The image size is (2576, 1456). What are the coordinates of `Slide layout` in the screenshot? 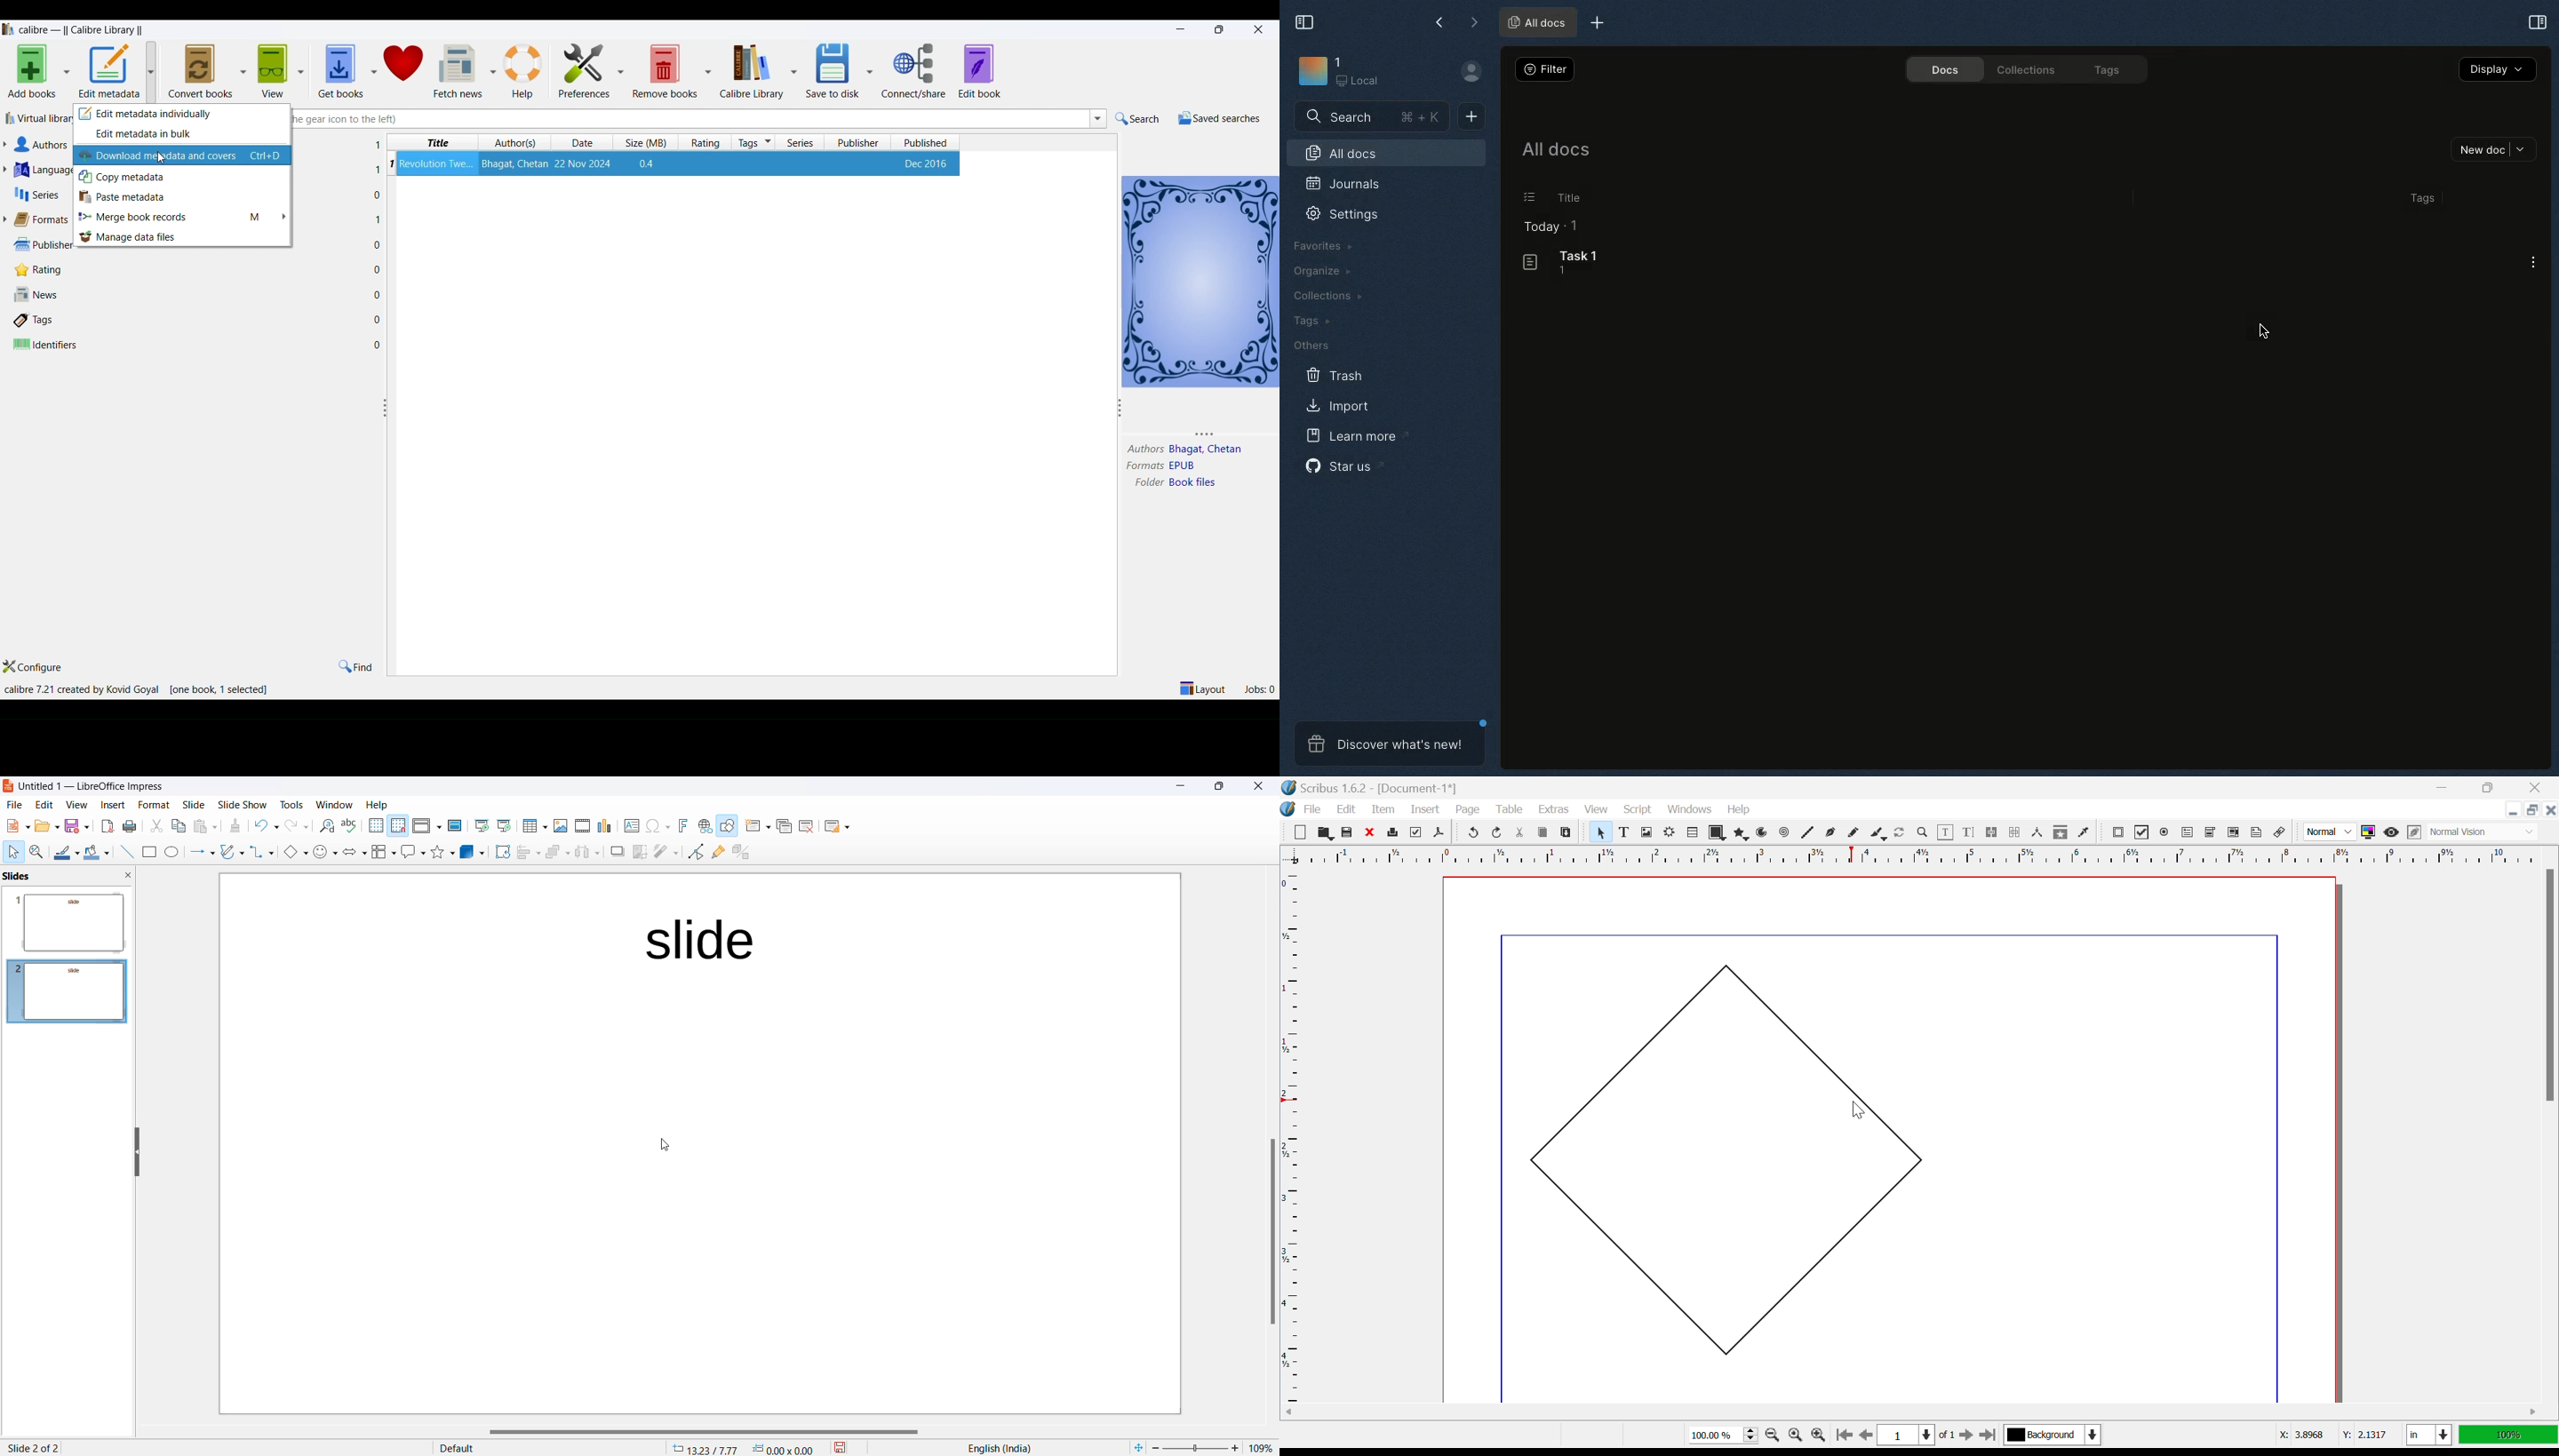 It's located at (841, 825).